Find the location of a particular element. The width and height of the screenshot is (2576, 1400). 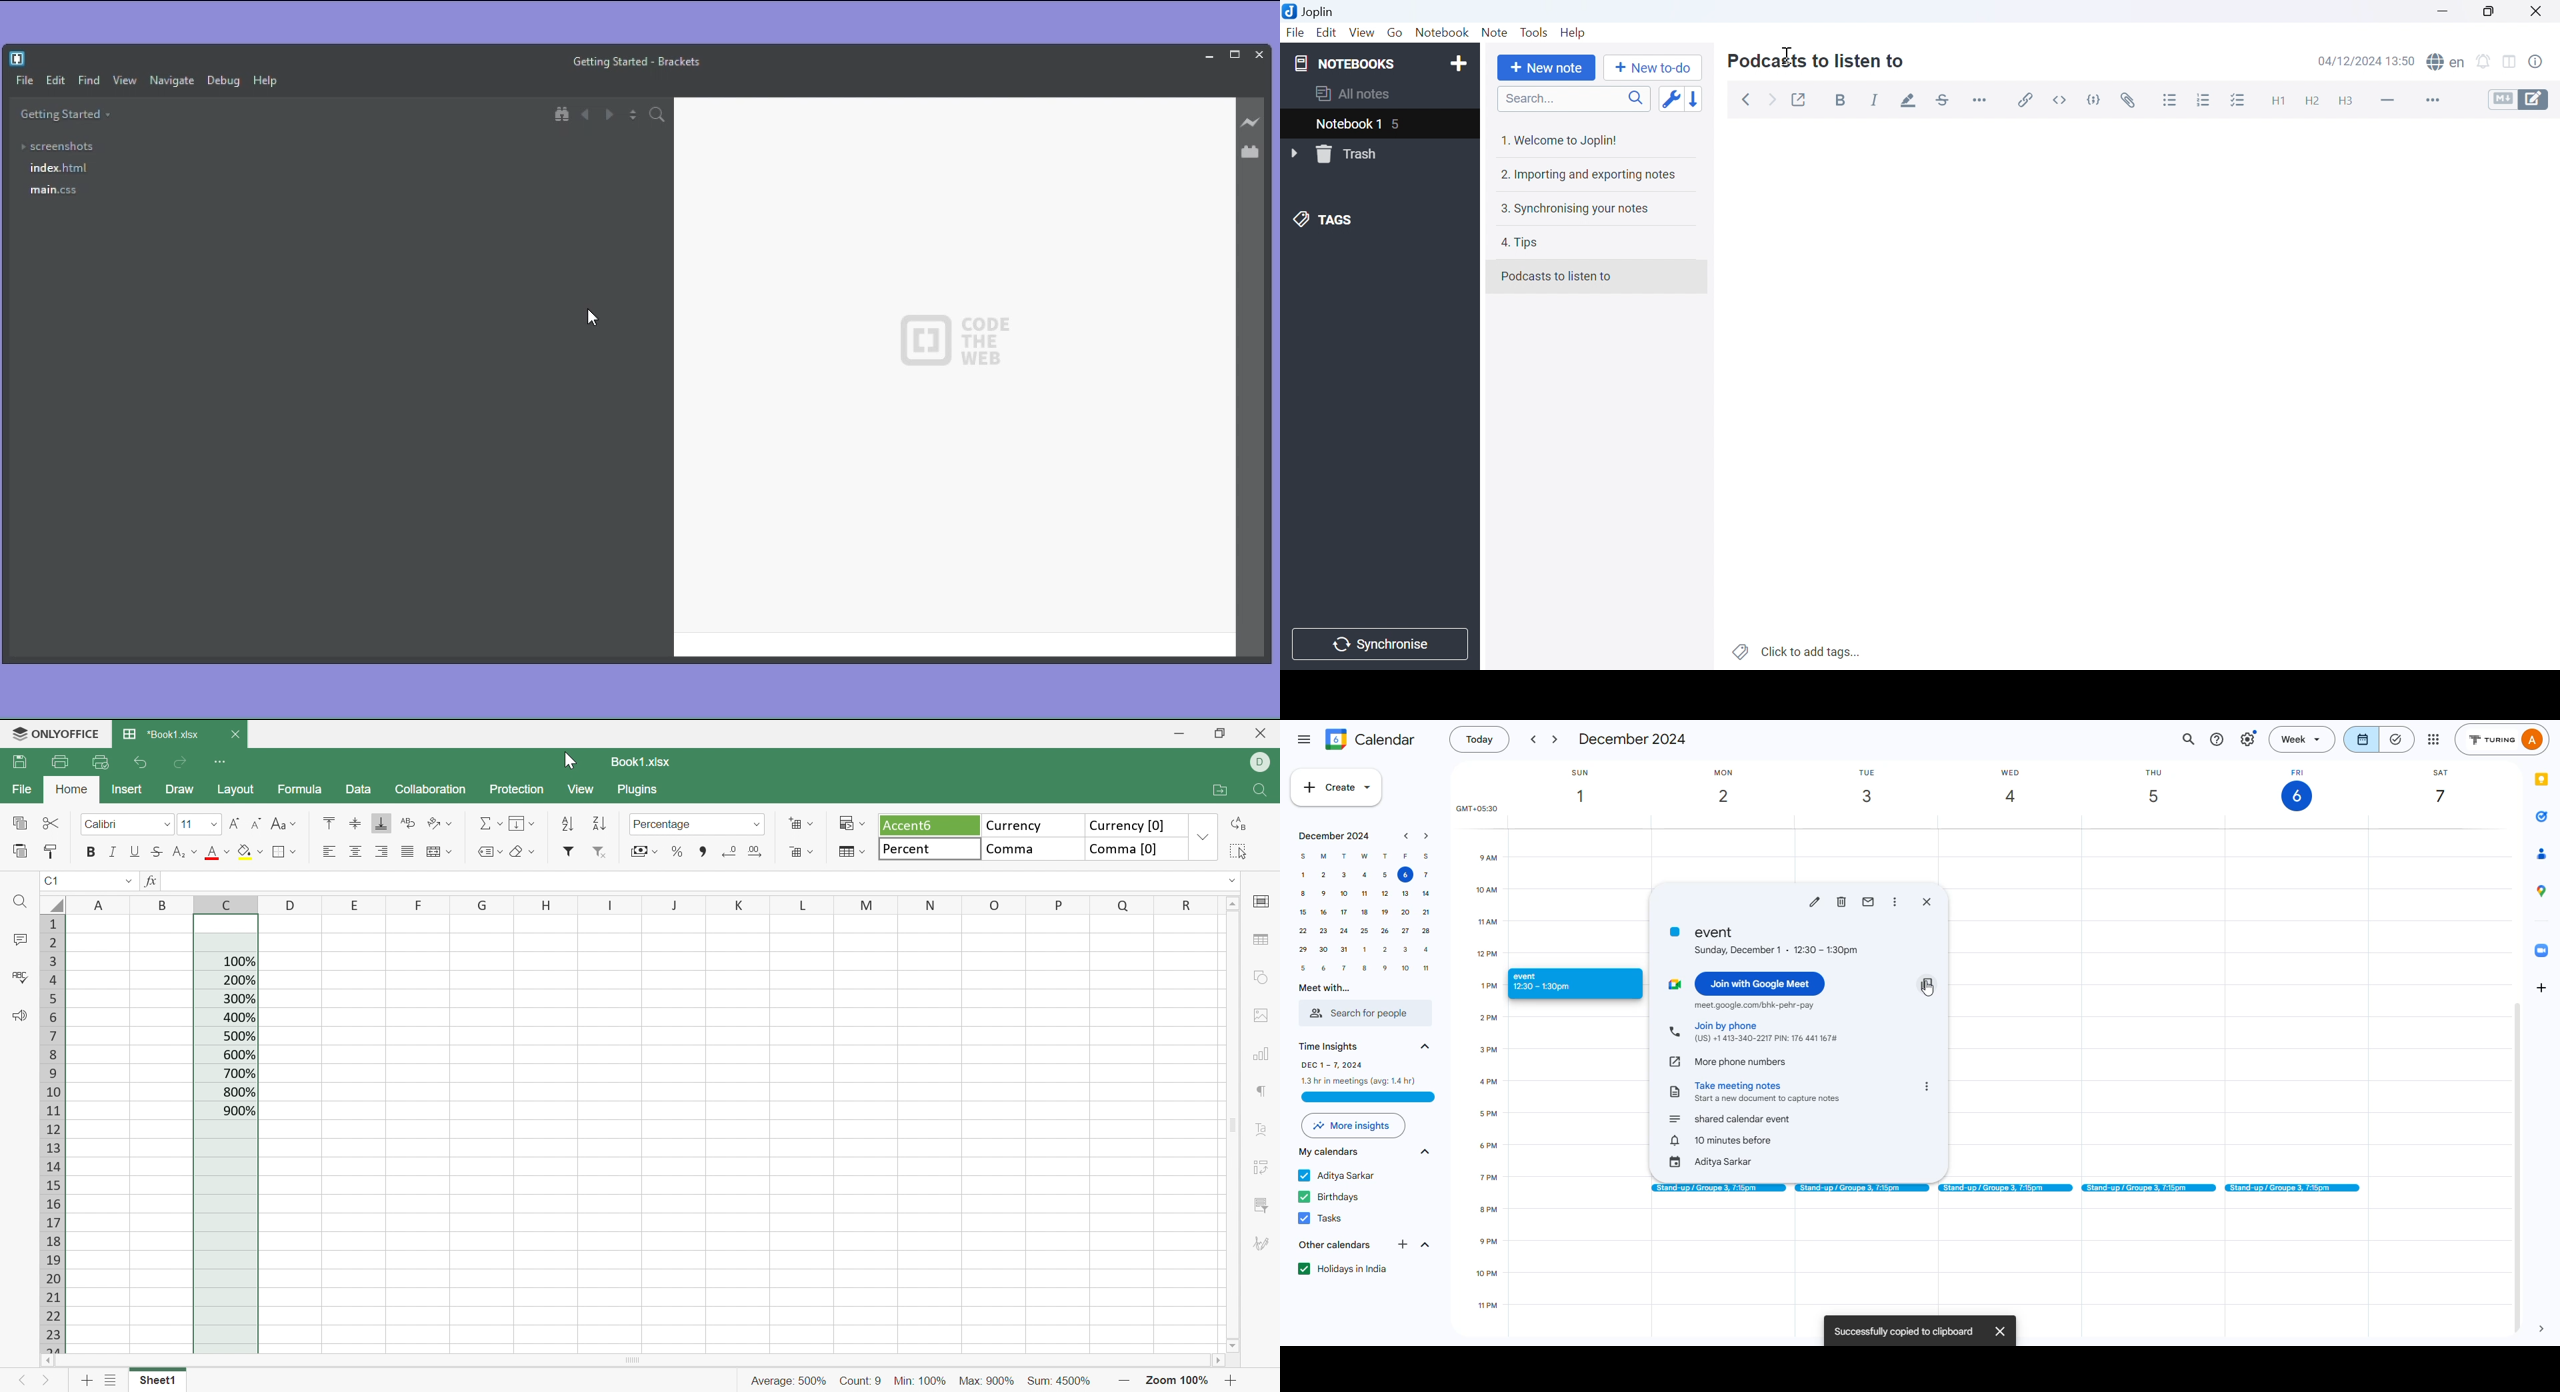

meetings is located at coordinates (2295, 1189).